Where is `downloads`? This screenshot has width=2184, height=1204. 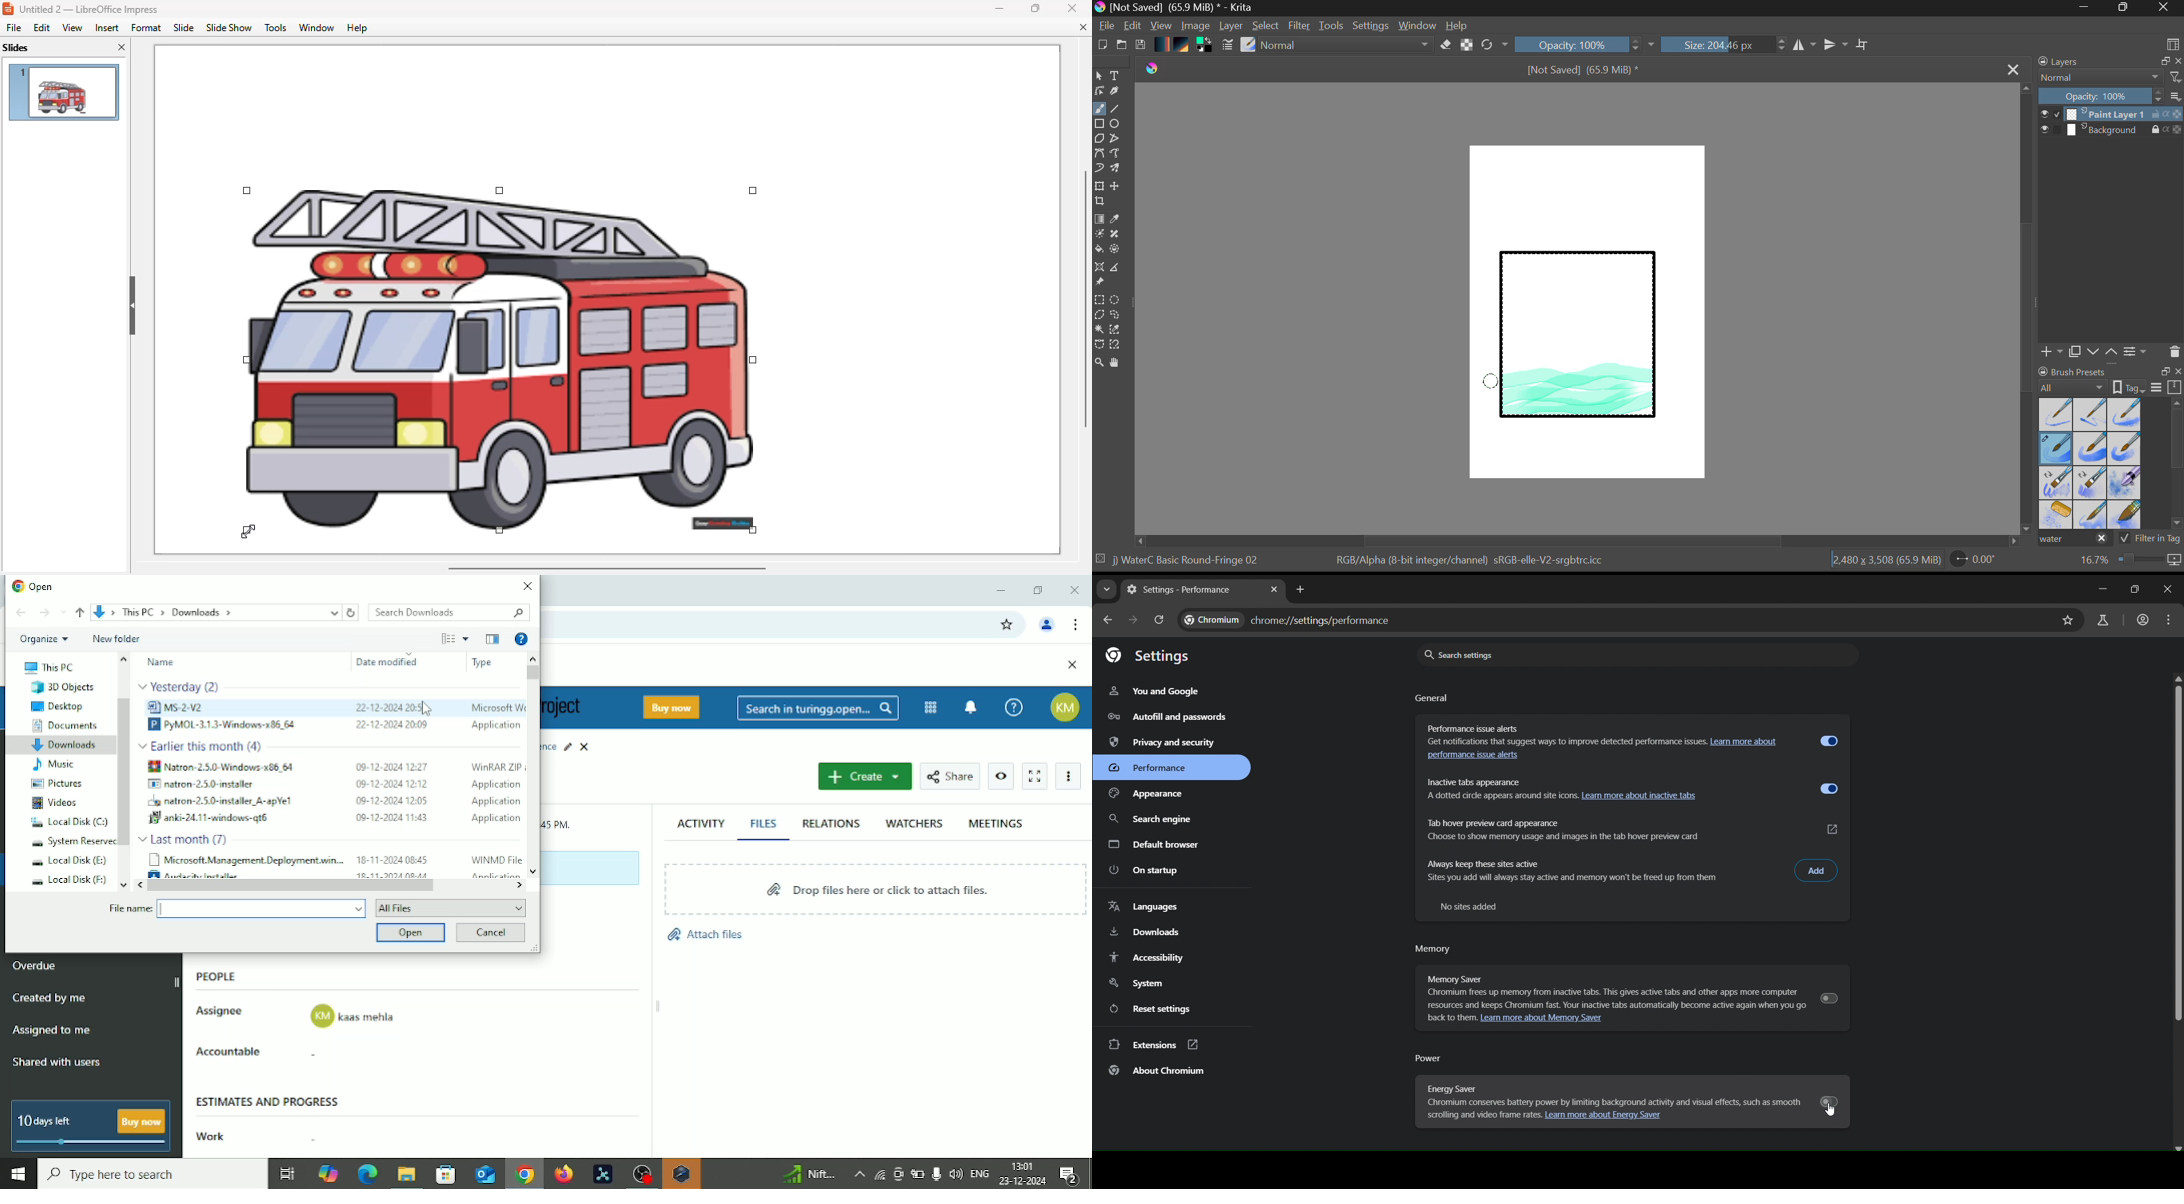 downloads is located at coordinates (1145, 932).